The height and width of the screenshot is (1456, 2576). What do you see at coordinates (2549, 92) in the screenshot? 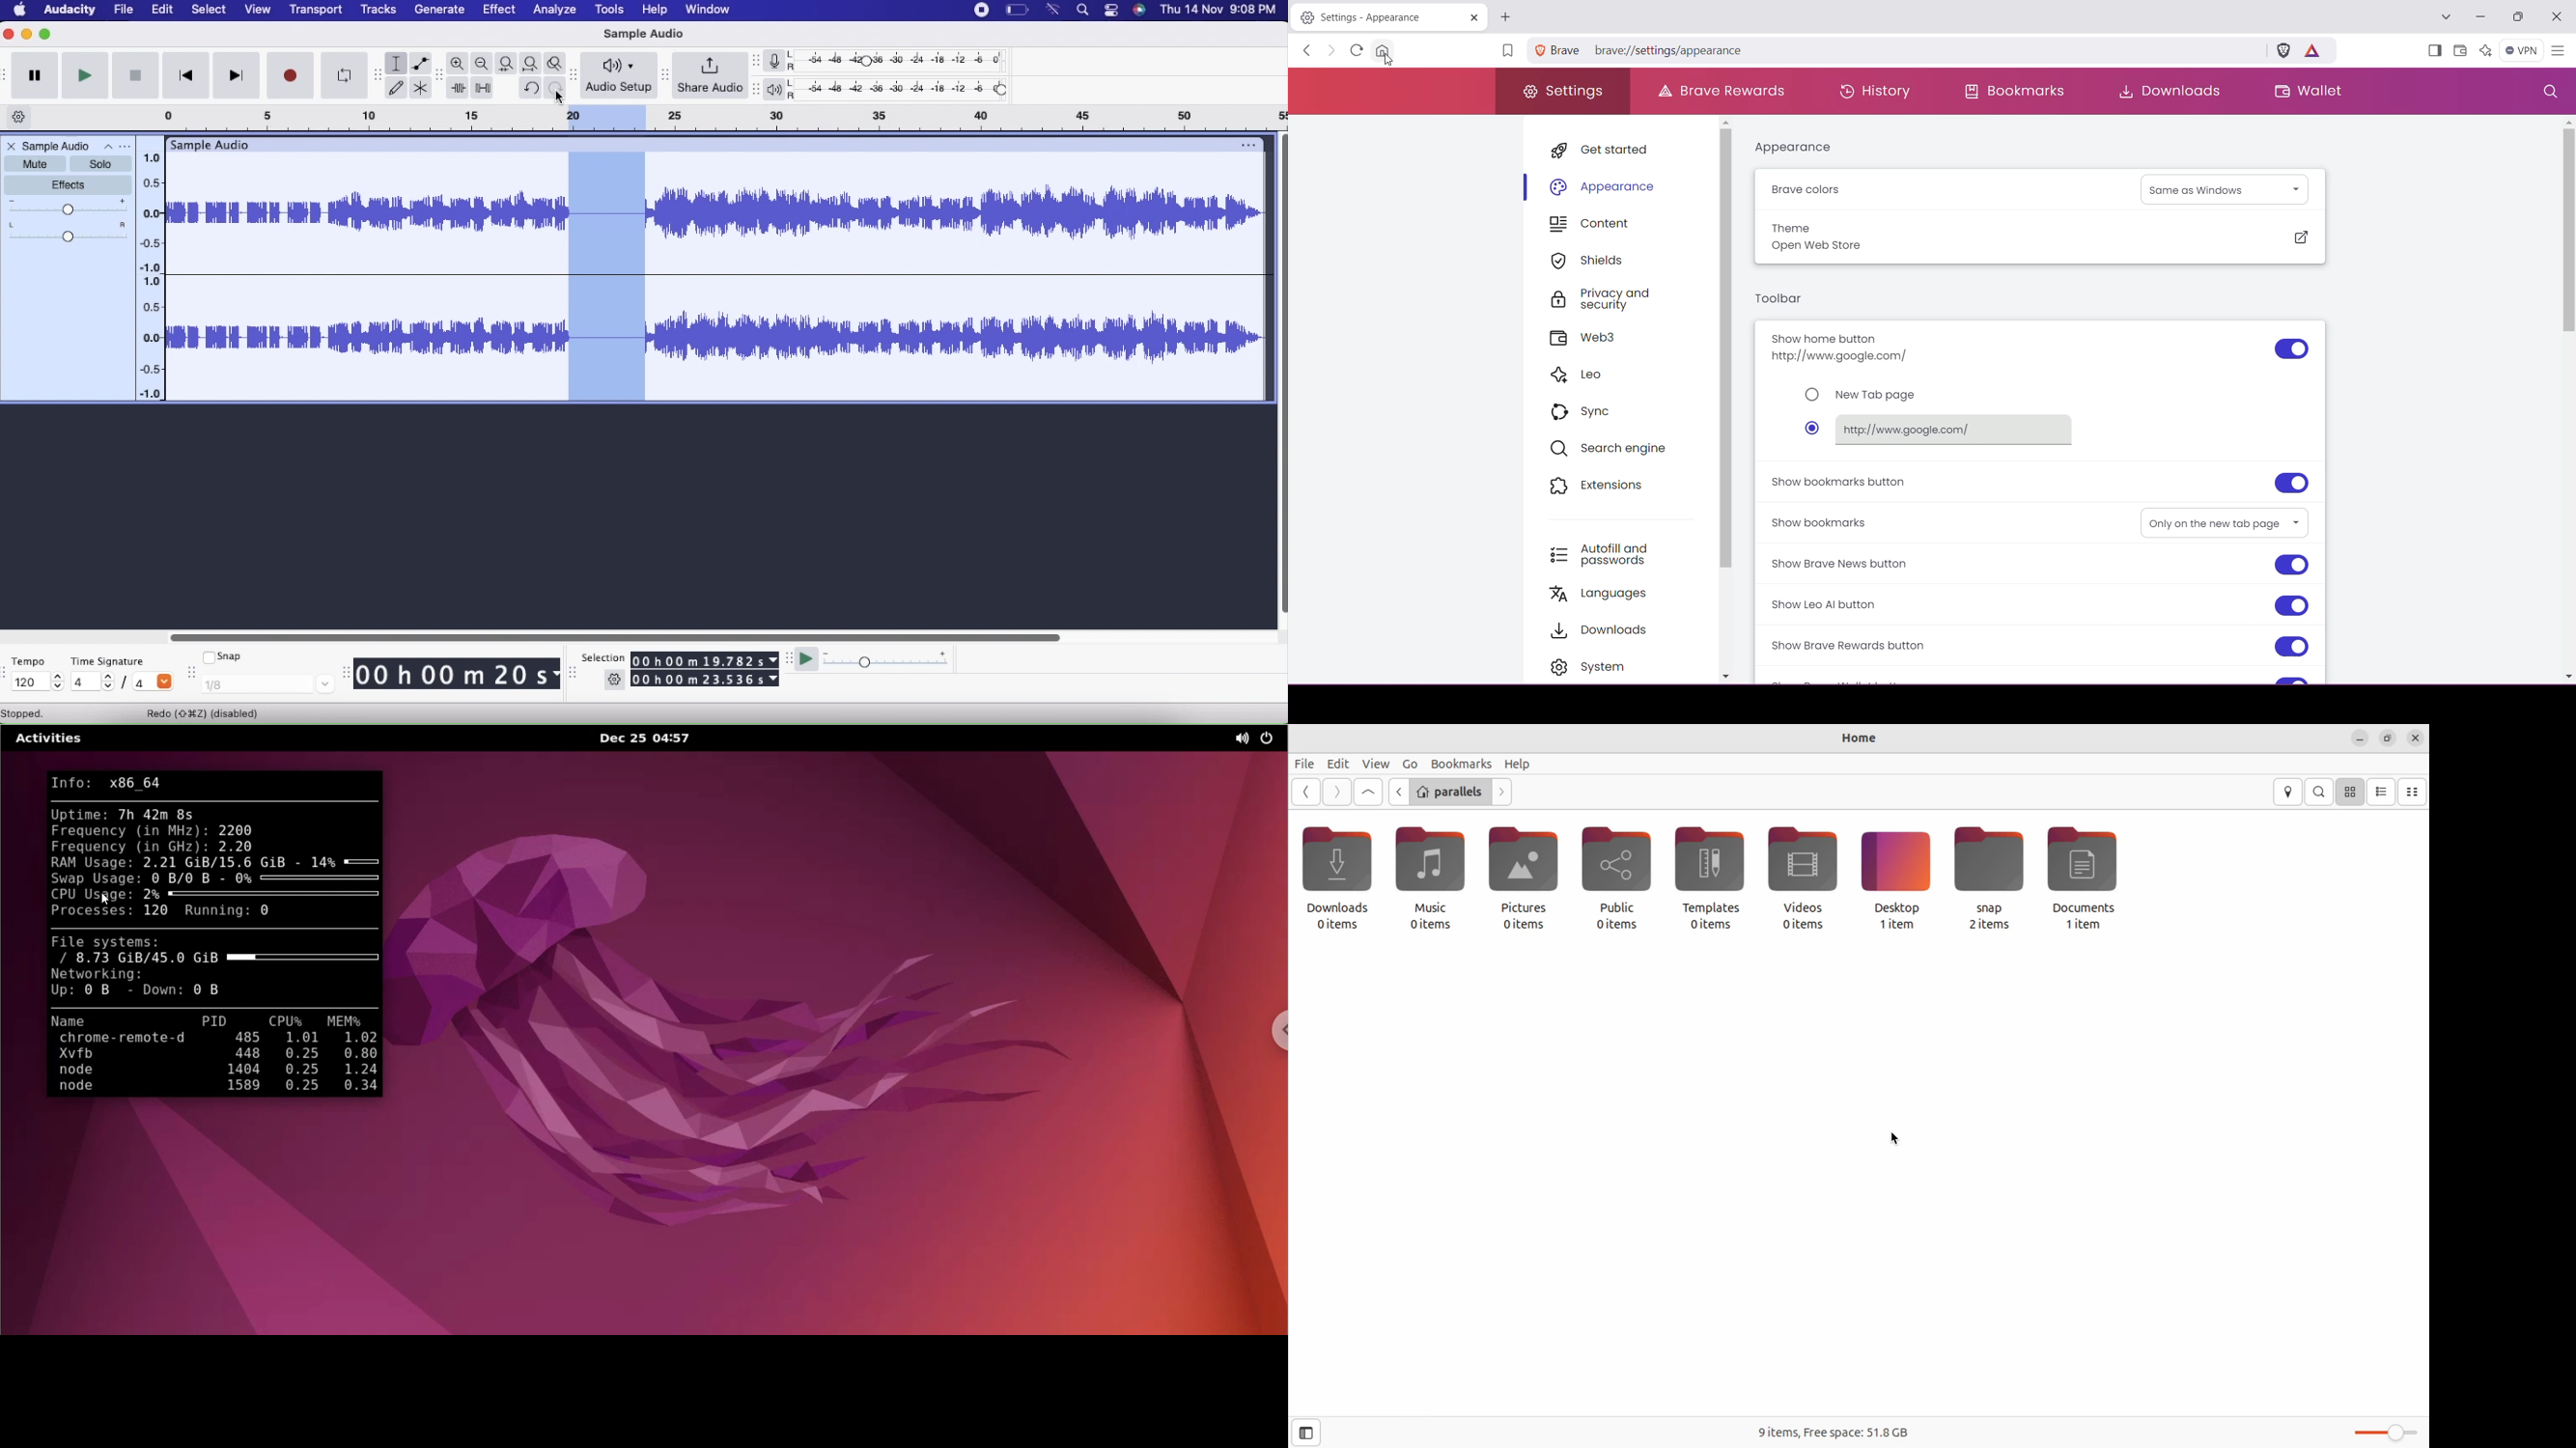
I see `Search Settings` at bounding box center [2549, 92].